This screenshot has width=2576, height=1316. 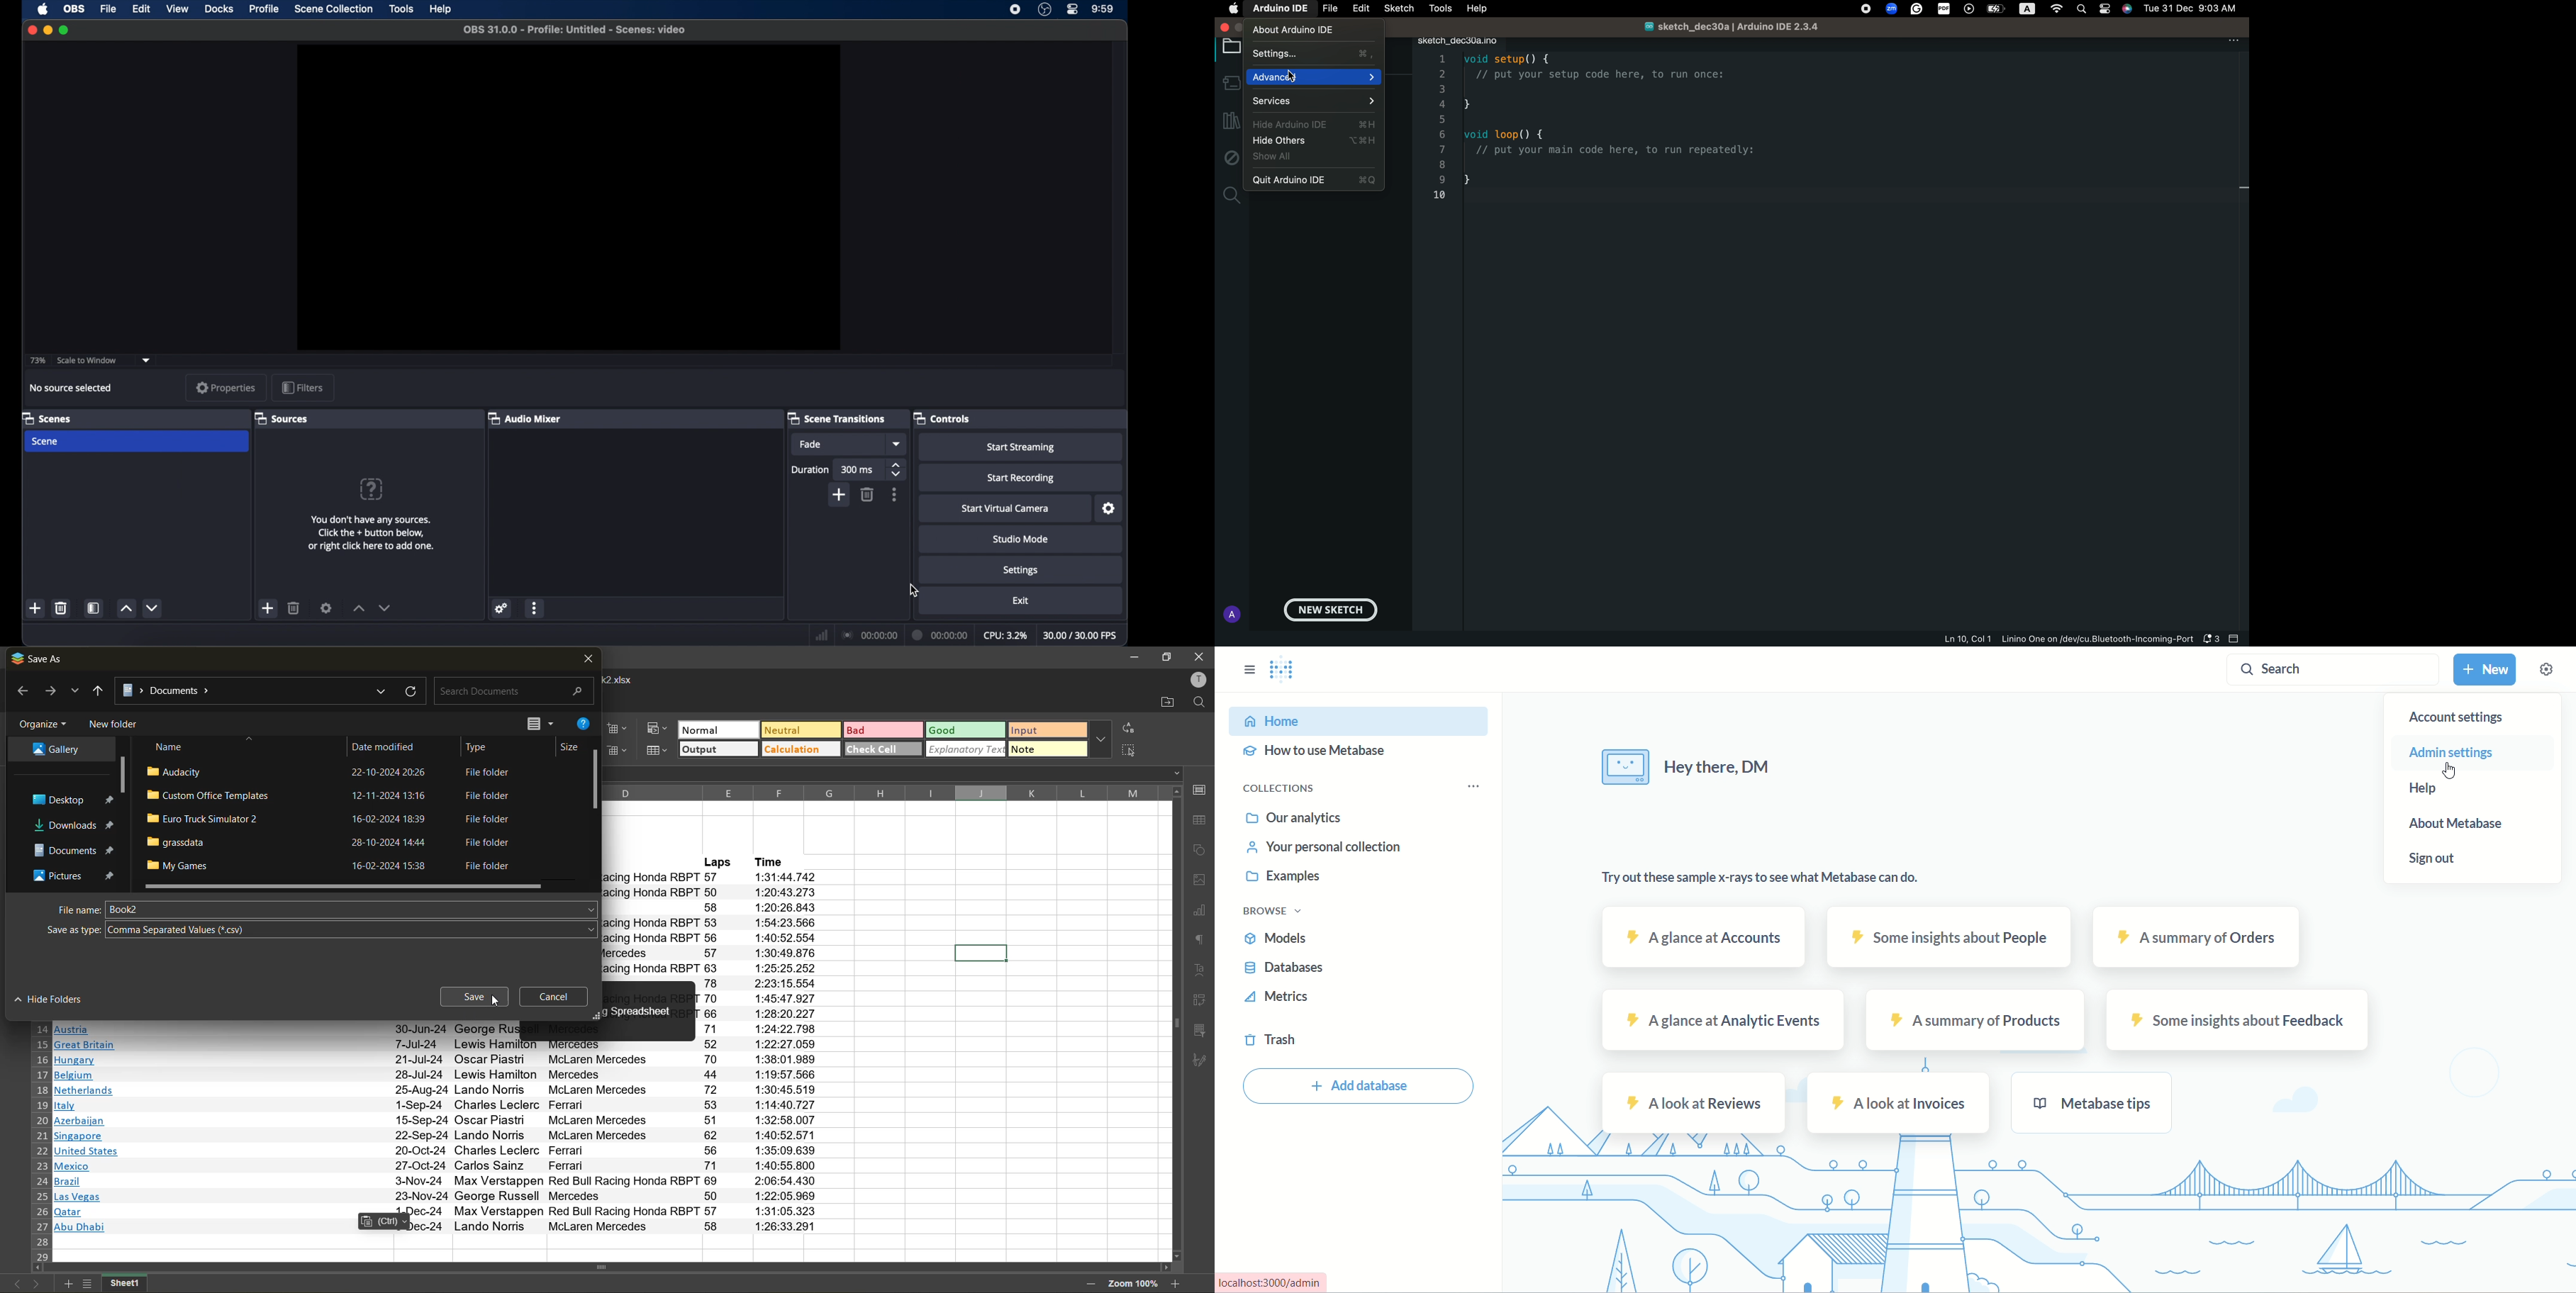 What do you see at coordinates (1133, 1283) in the screenshot?
I see `zoom factor` at bounding box center [1133, 1283].